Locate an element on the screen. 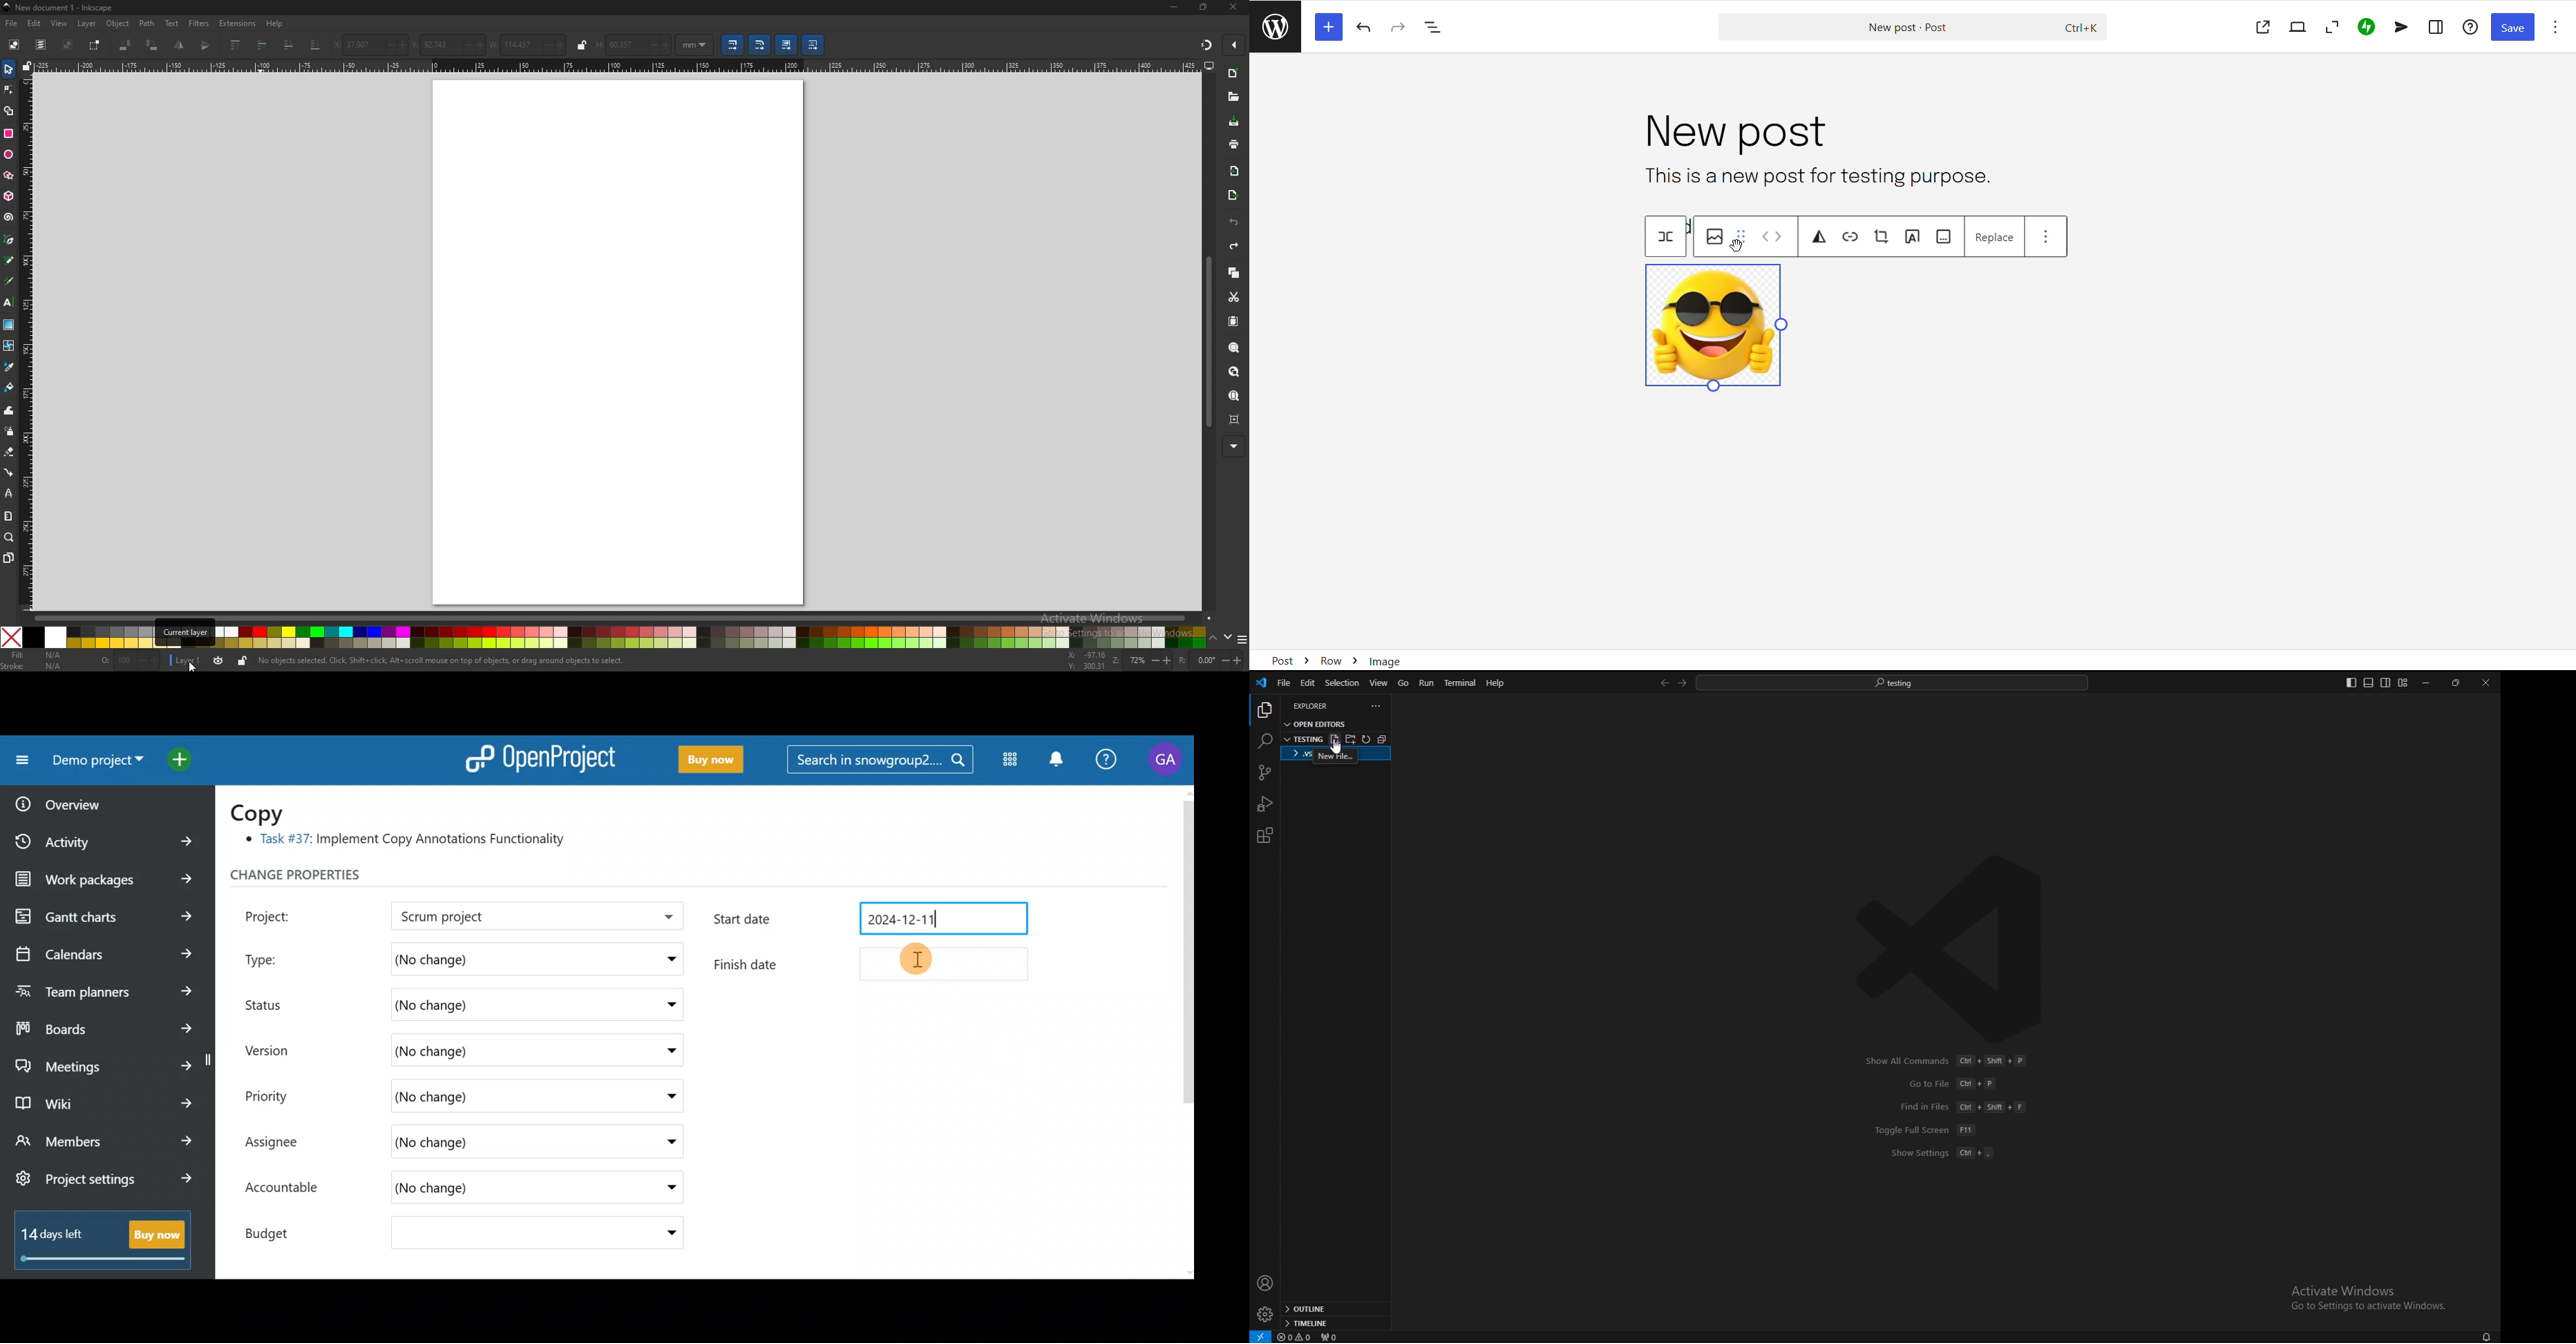  block inserter is located at coordinates (1327, 26).